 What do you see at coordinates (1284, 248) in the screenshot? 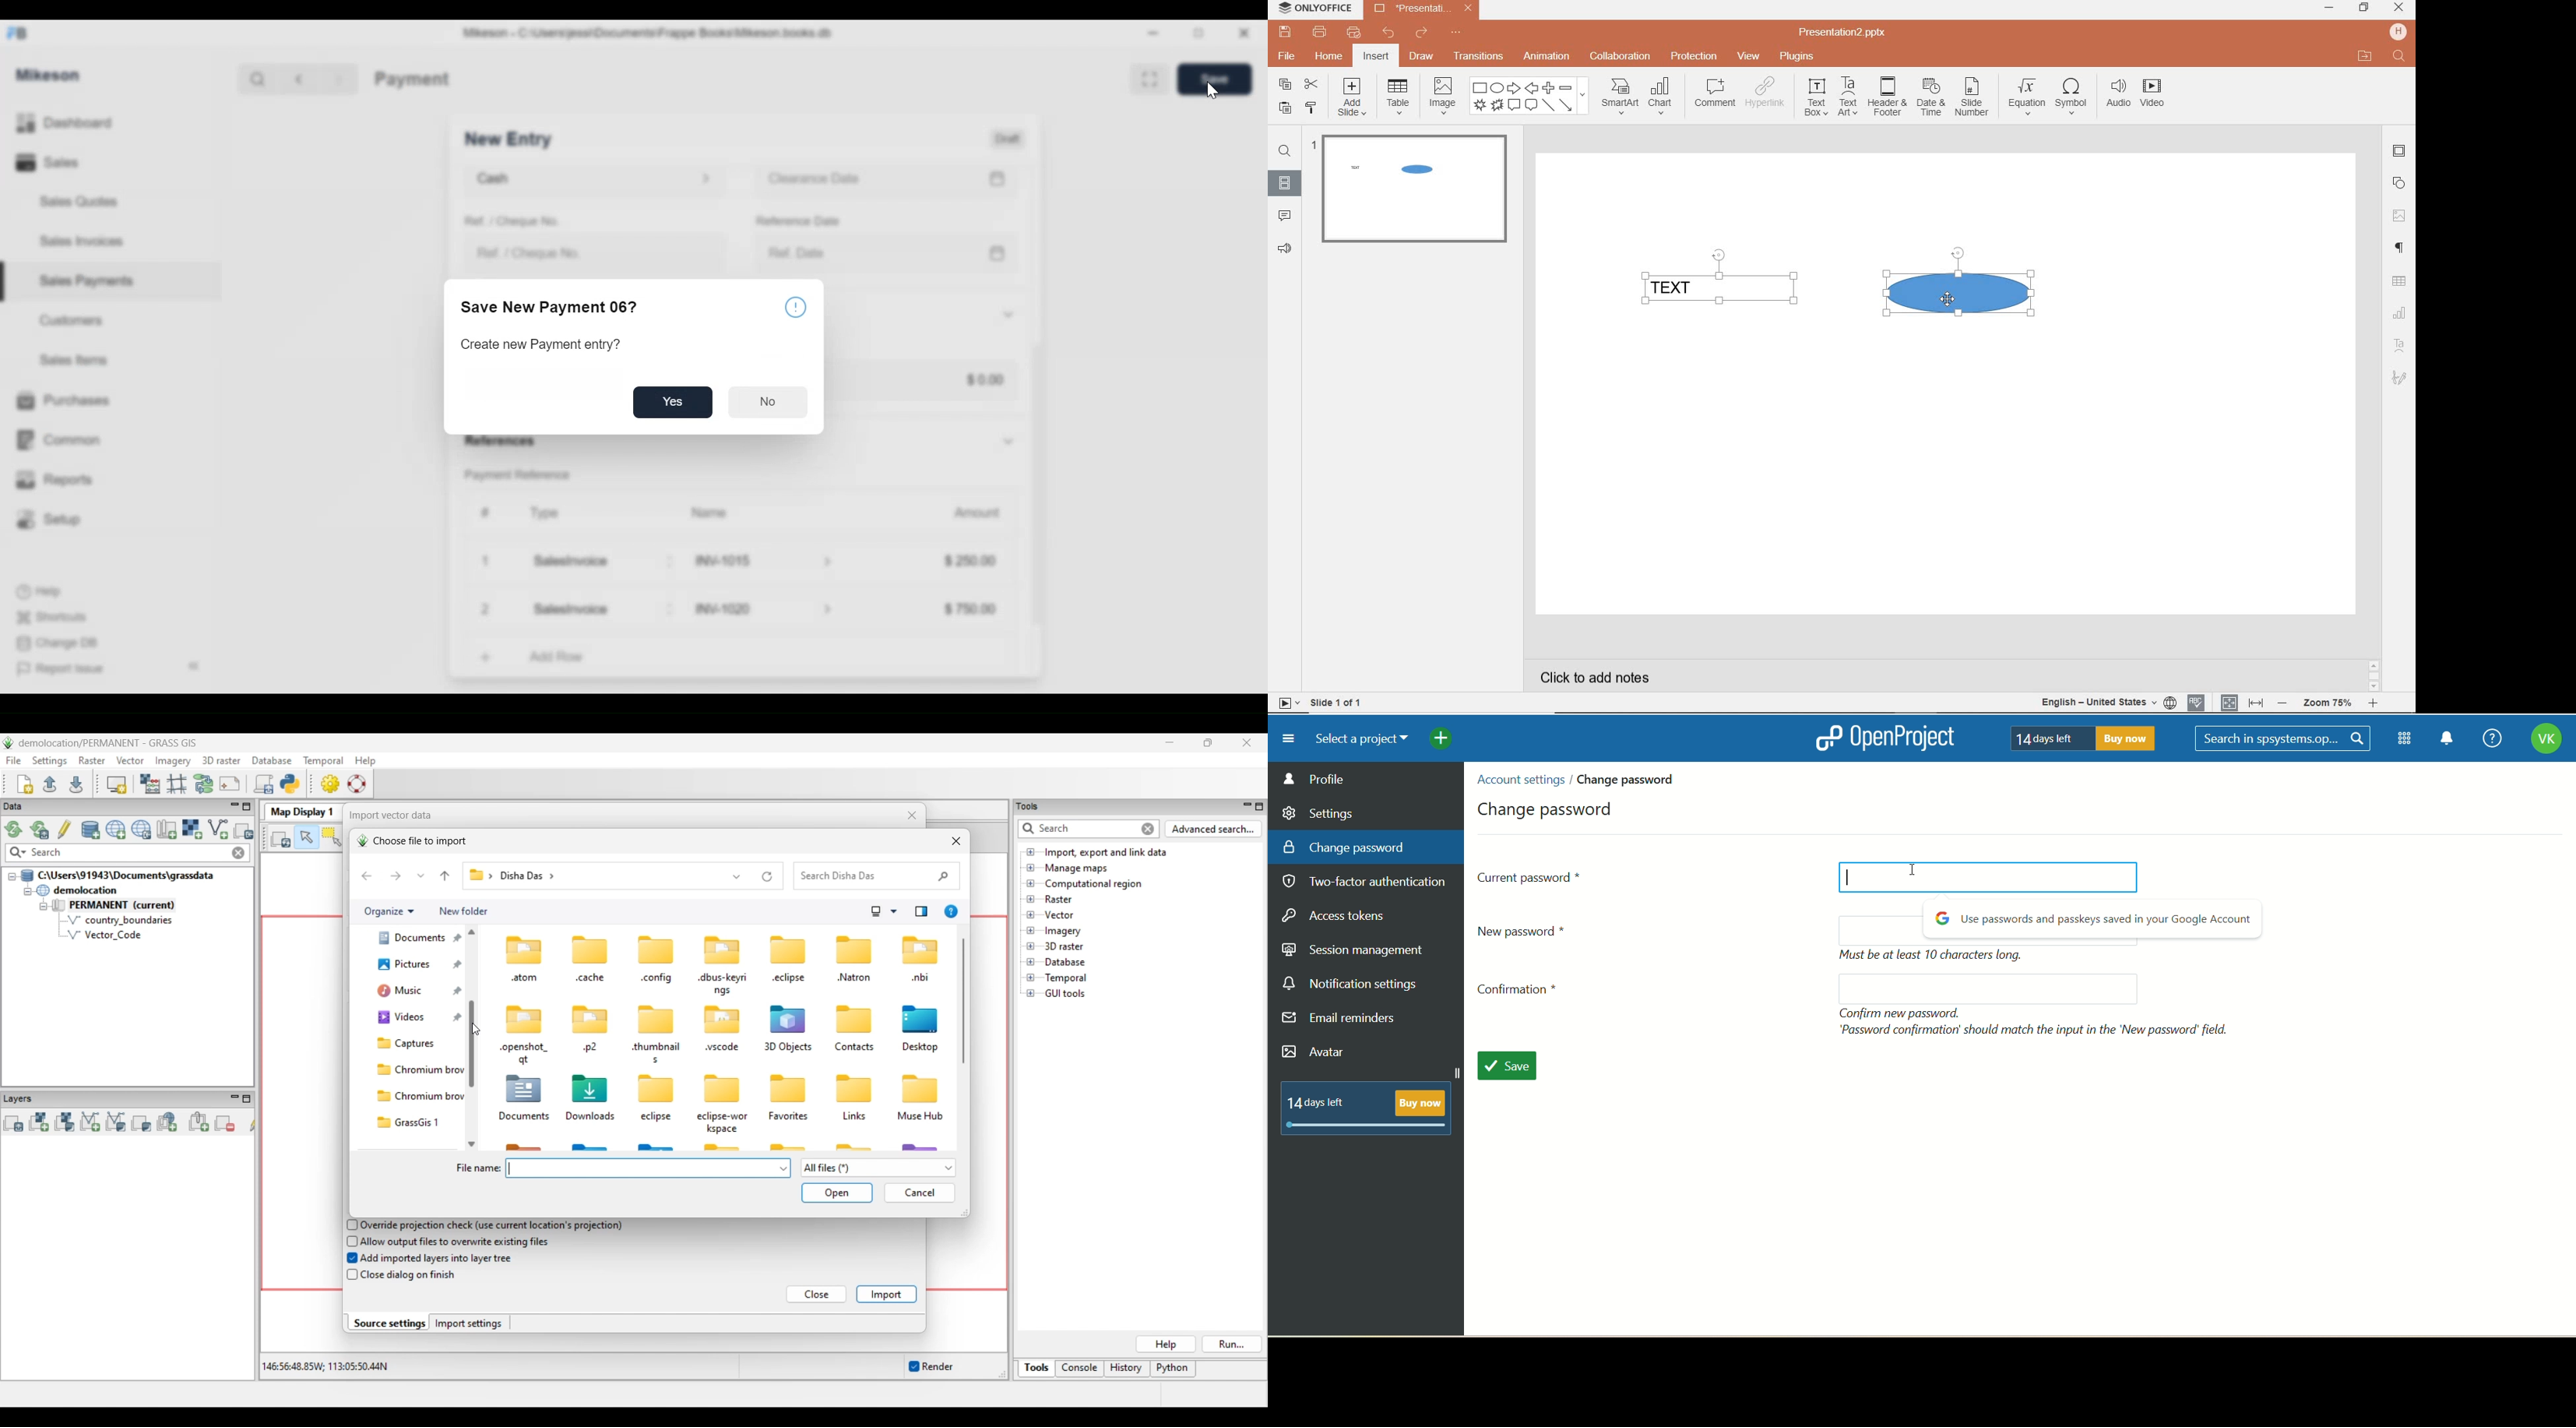
I see `FEEDBACK & SUPPORT` at bounding box center [1284, 248].